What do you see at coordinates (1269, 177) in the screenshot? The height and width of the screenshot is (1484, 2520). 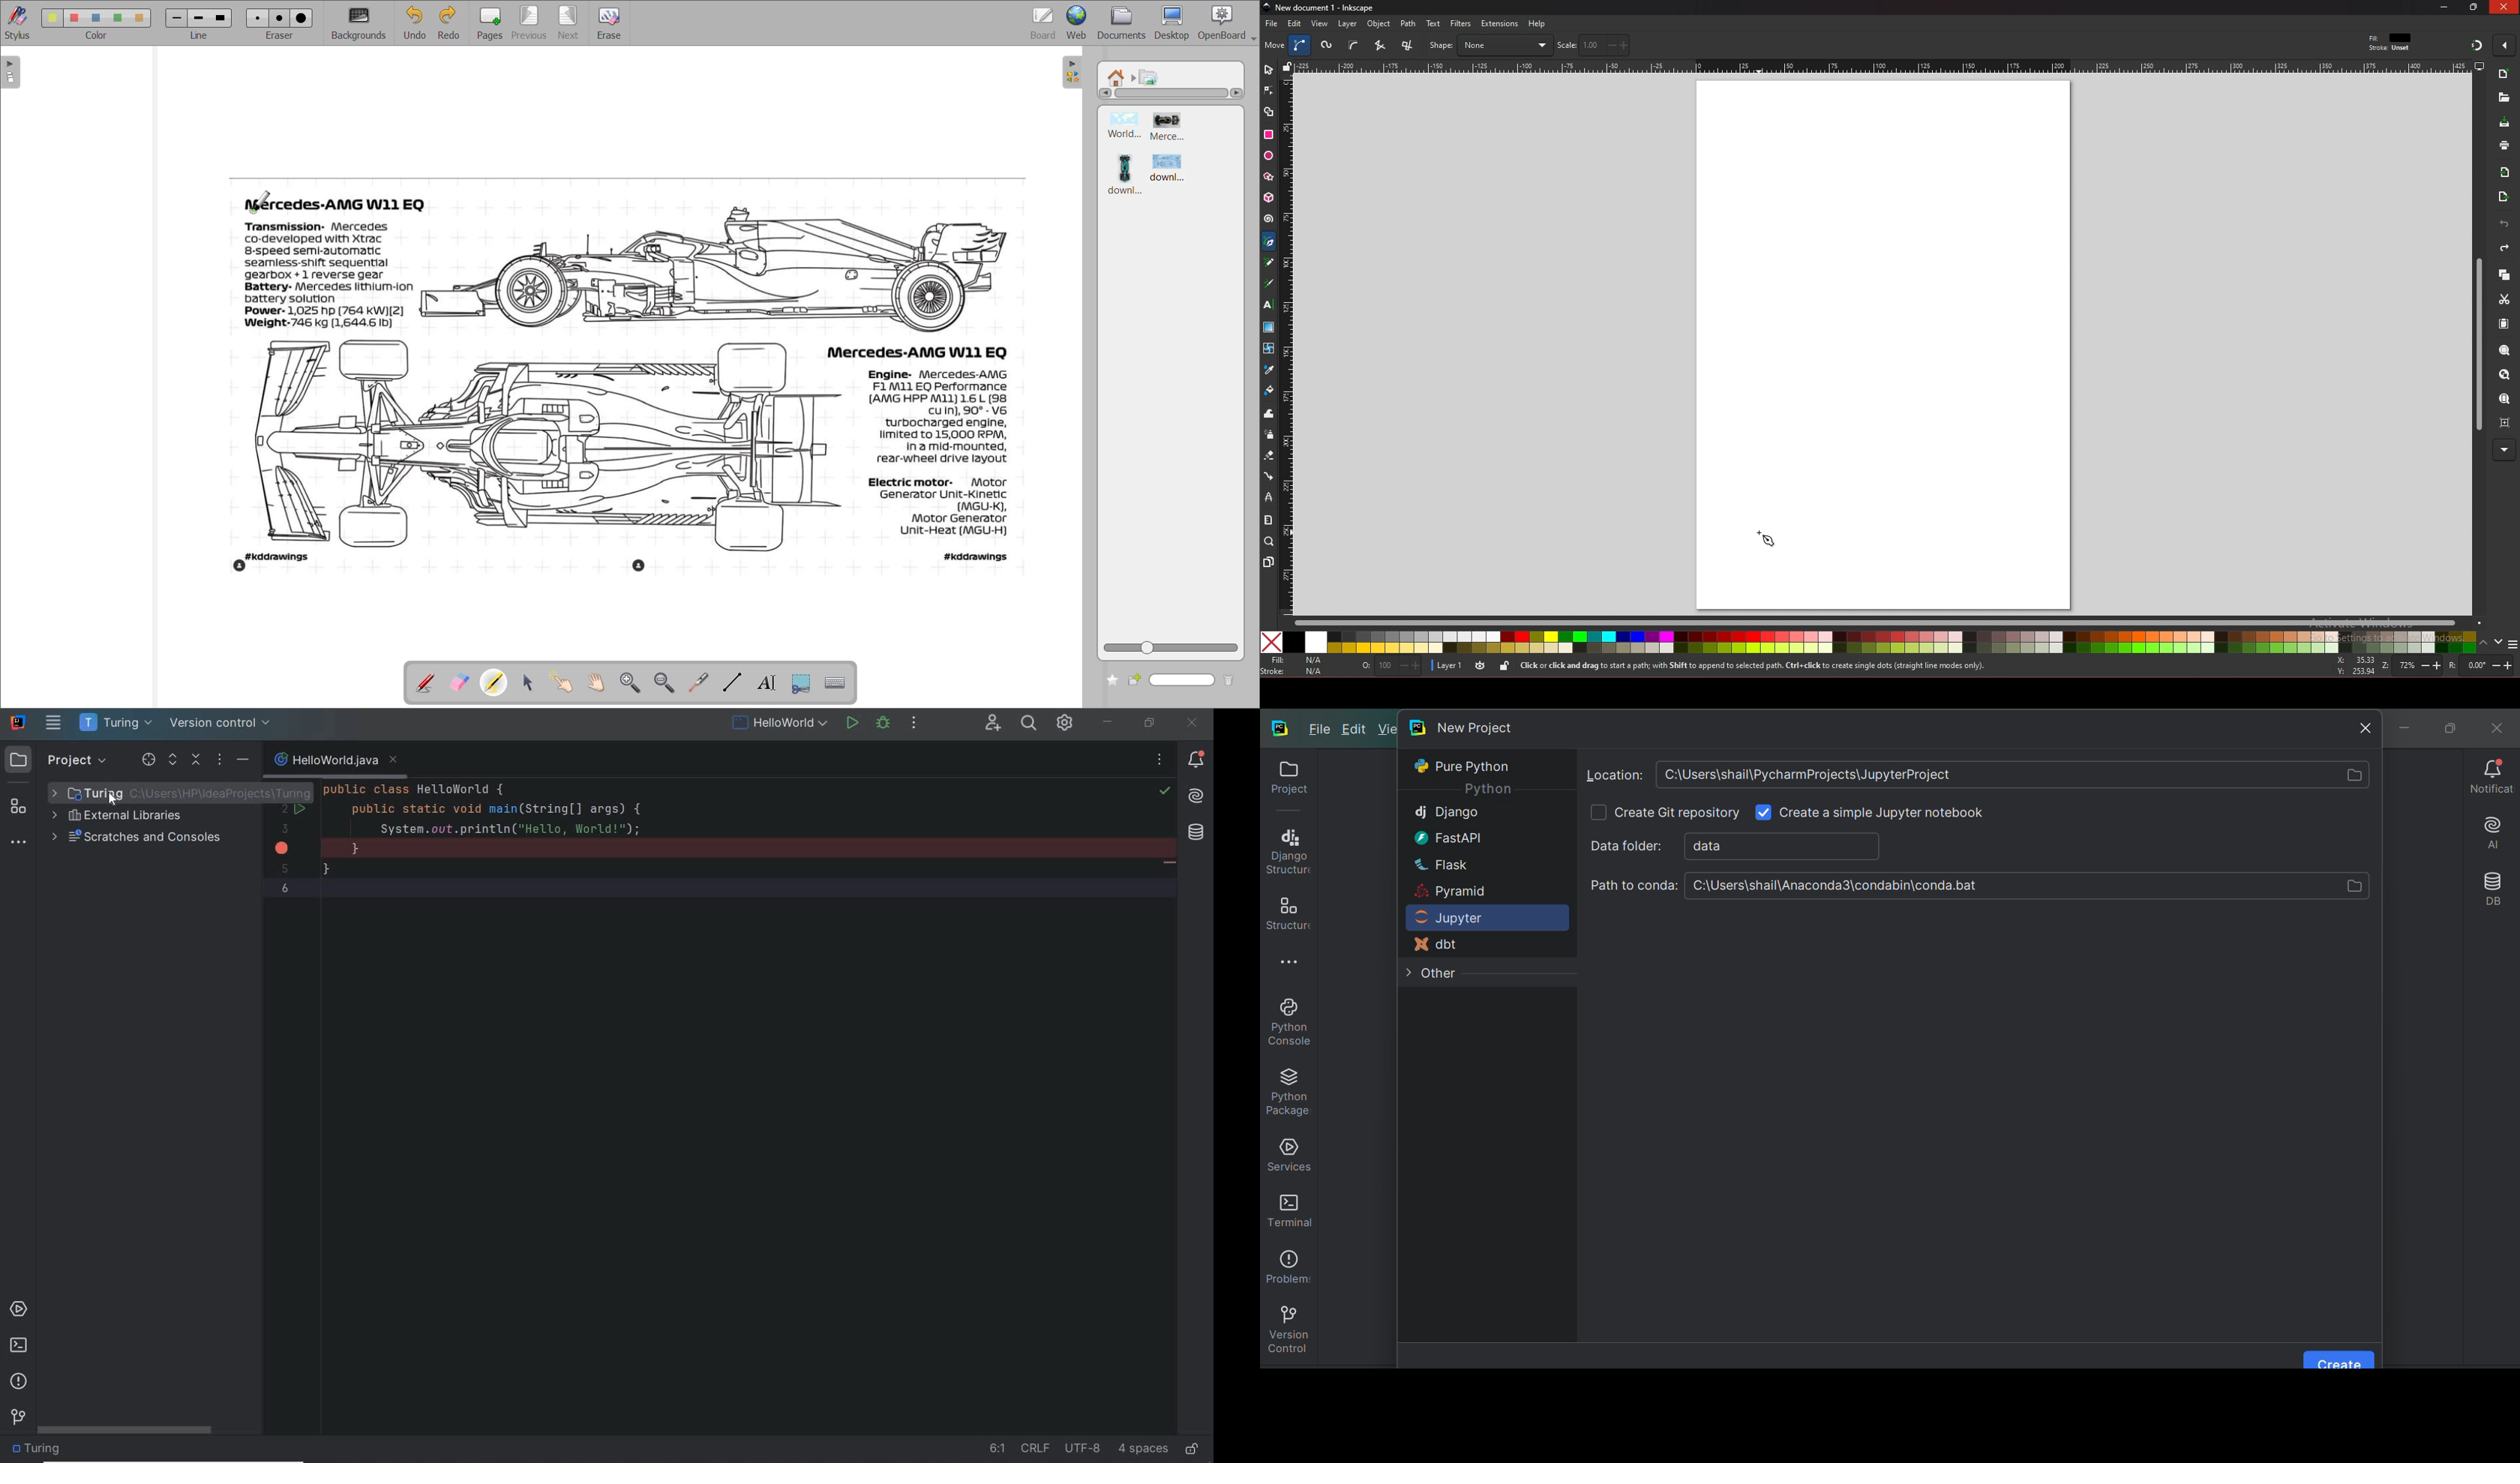 I see `stars and polygons` at bounding box center [1269, 177].